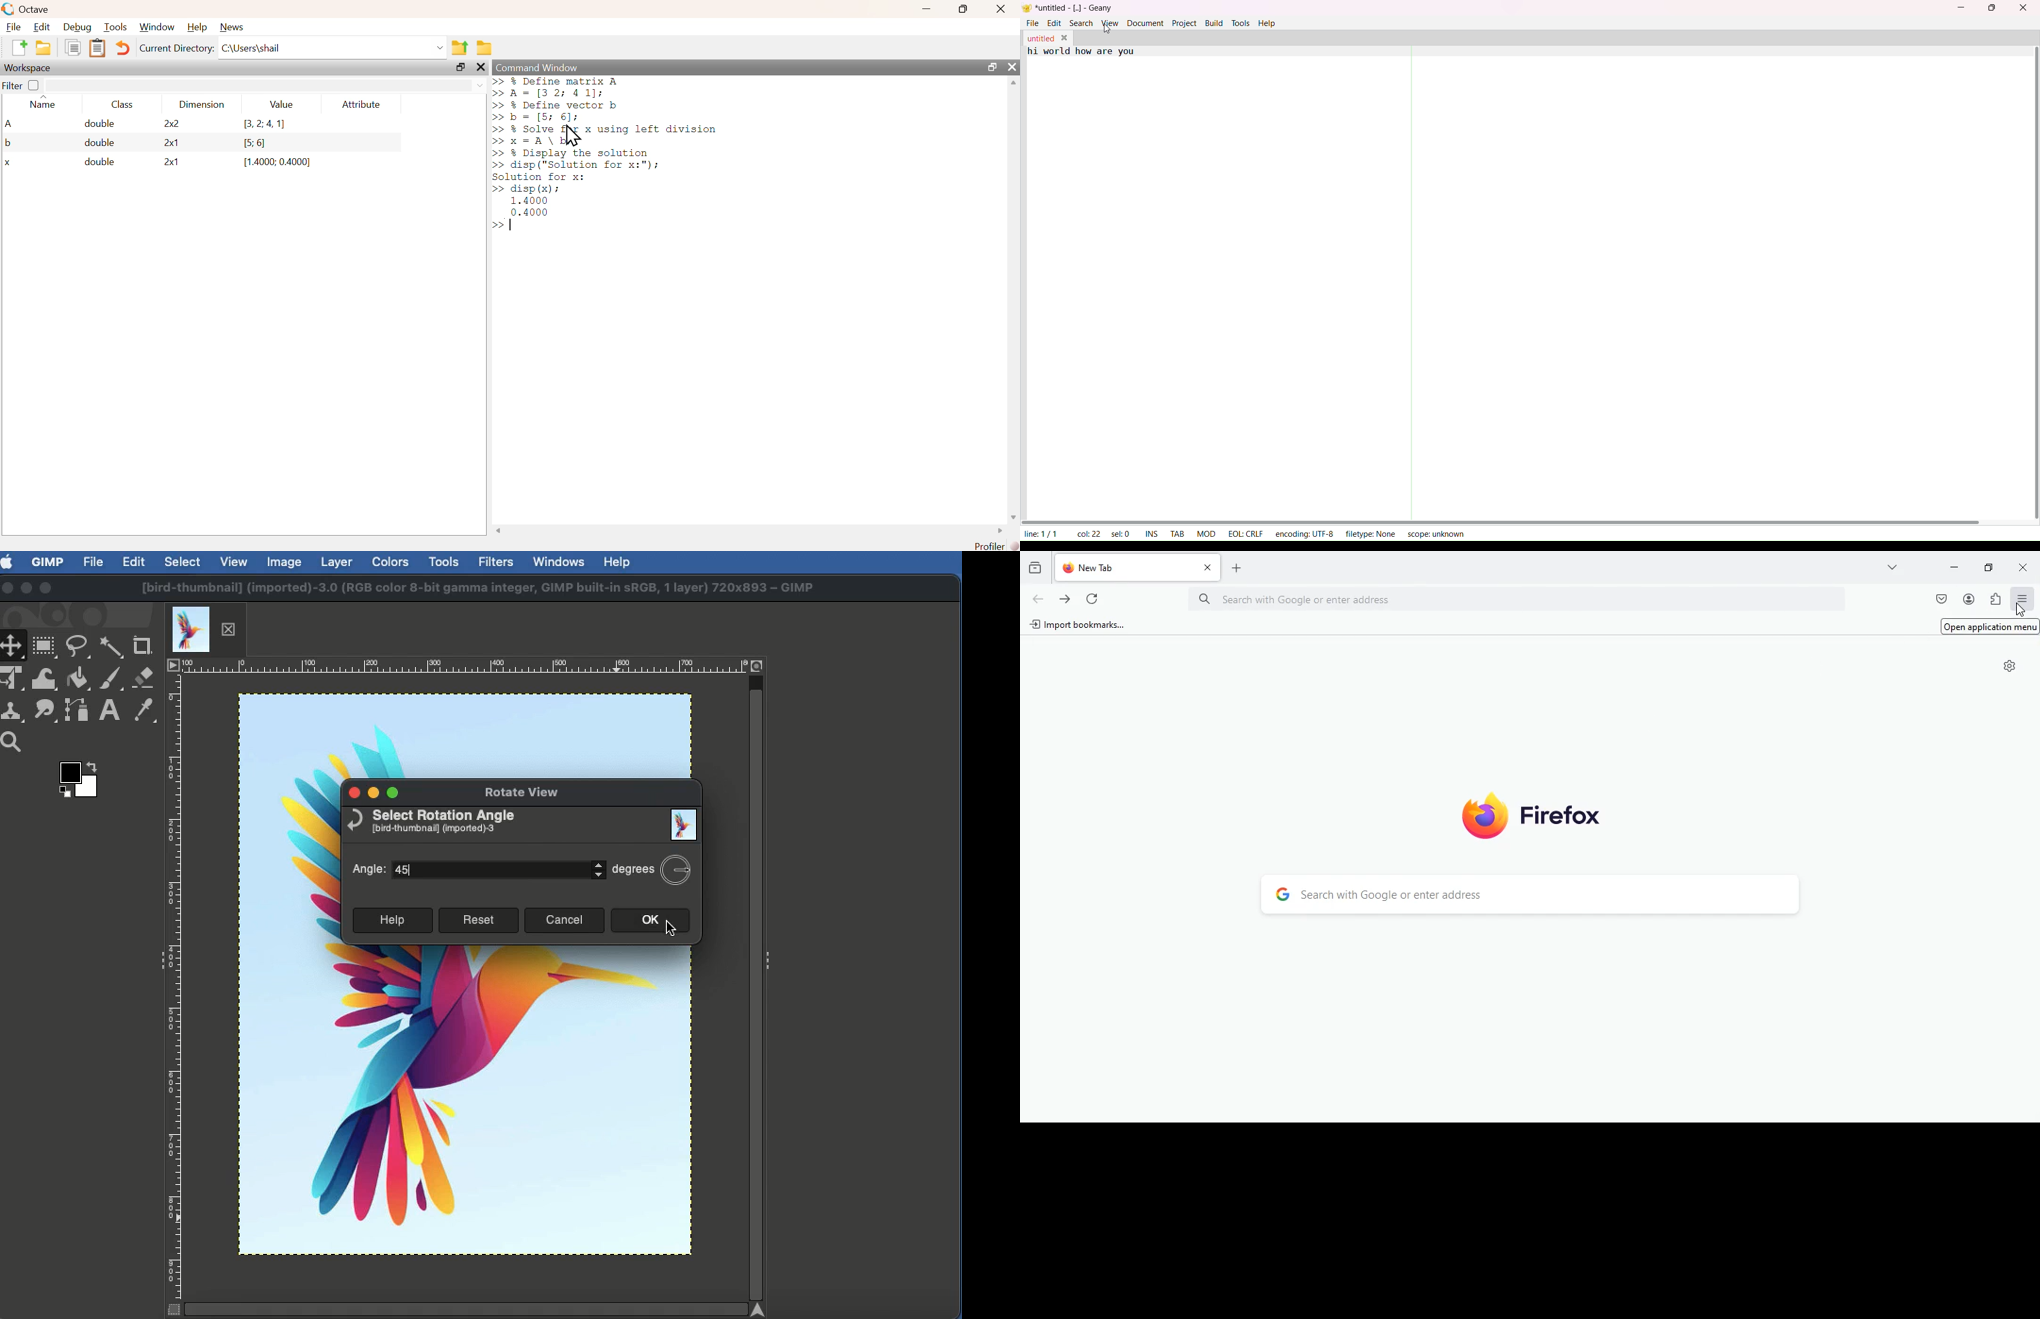 This screenshot has width=2044, height=1344. I want to click on double, so click(91, 124).